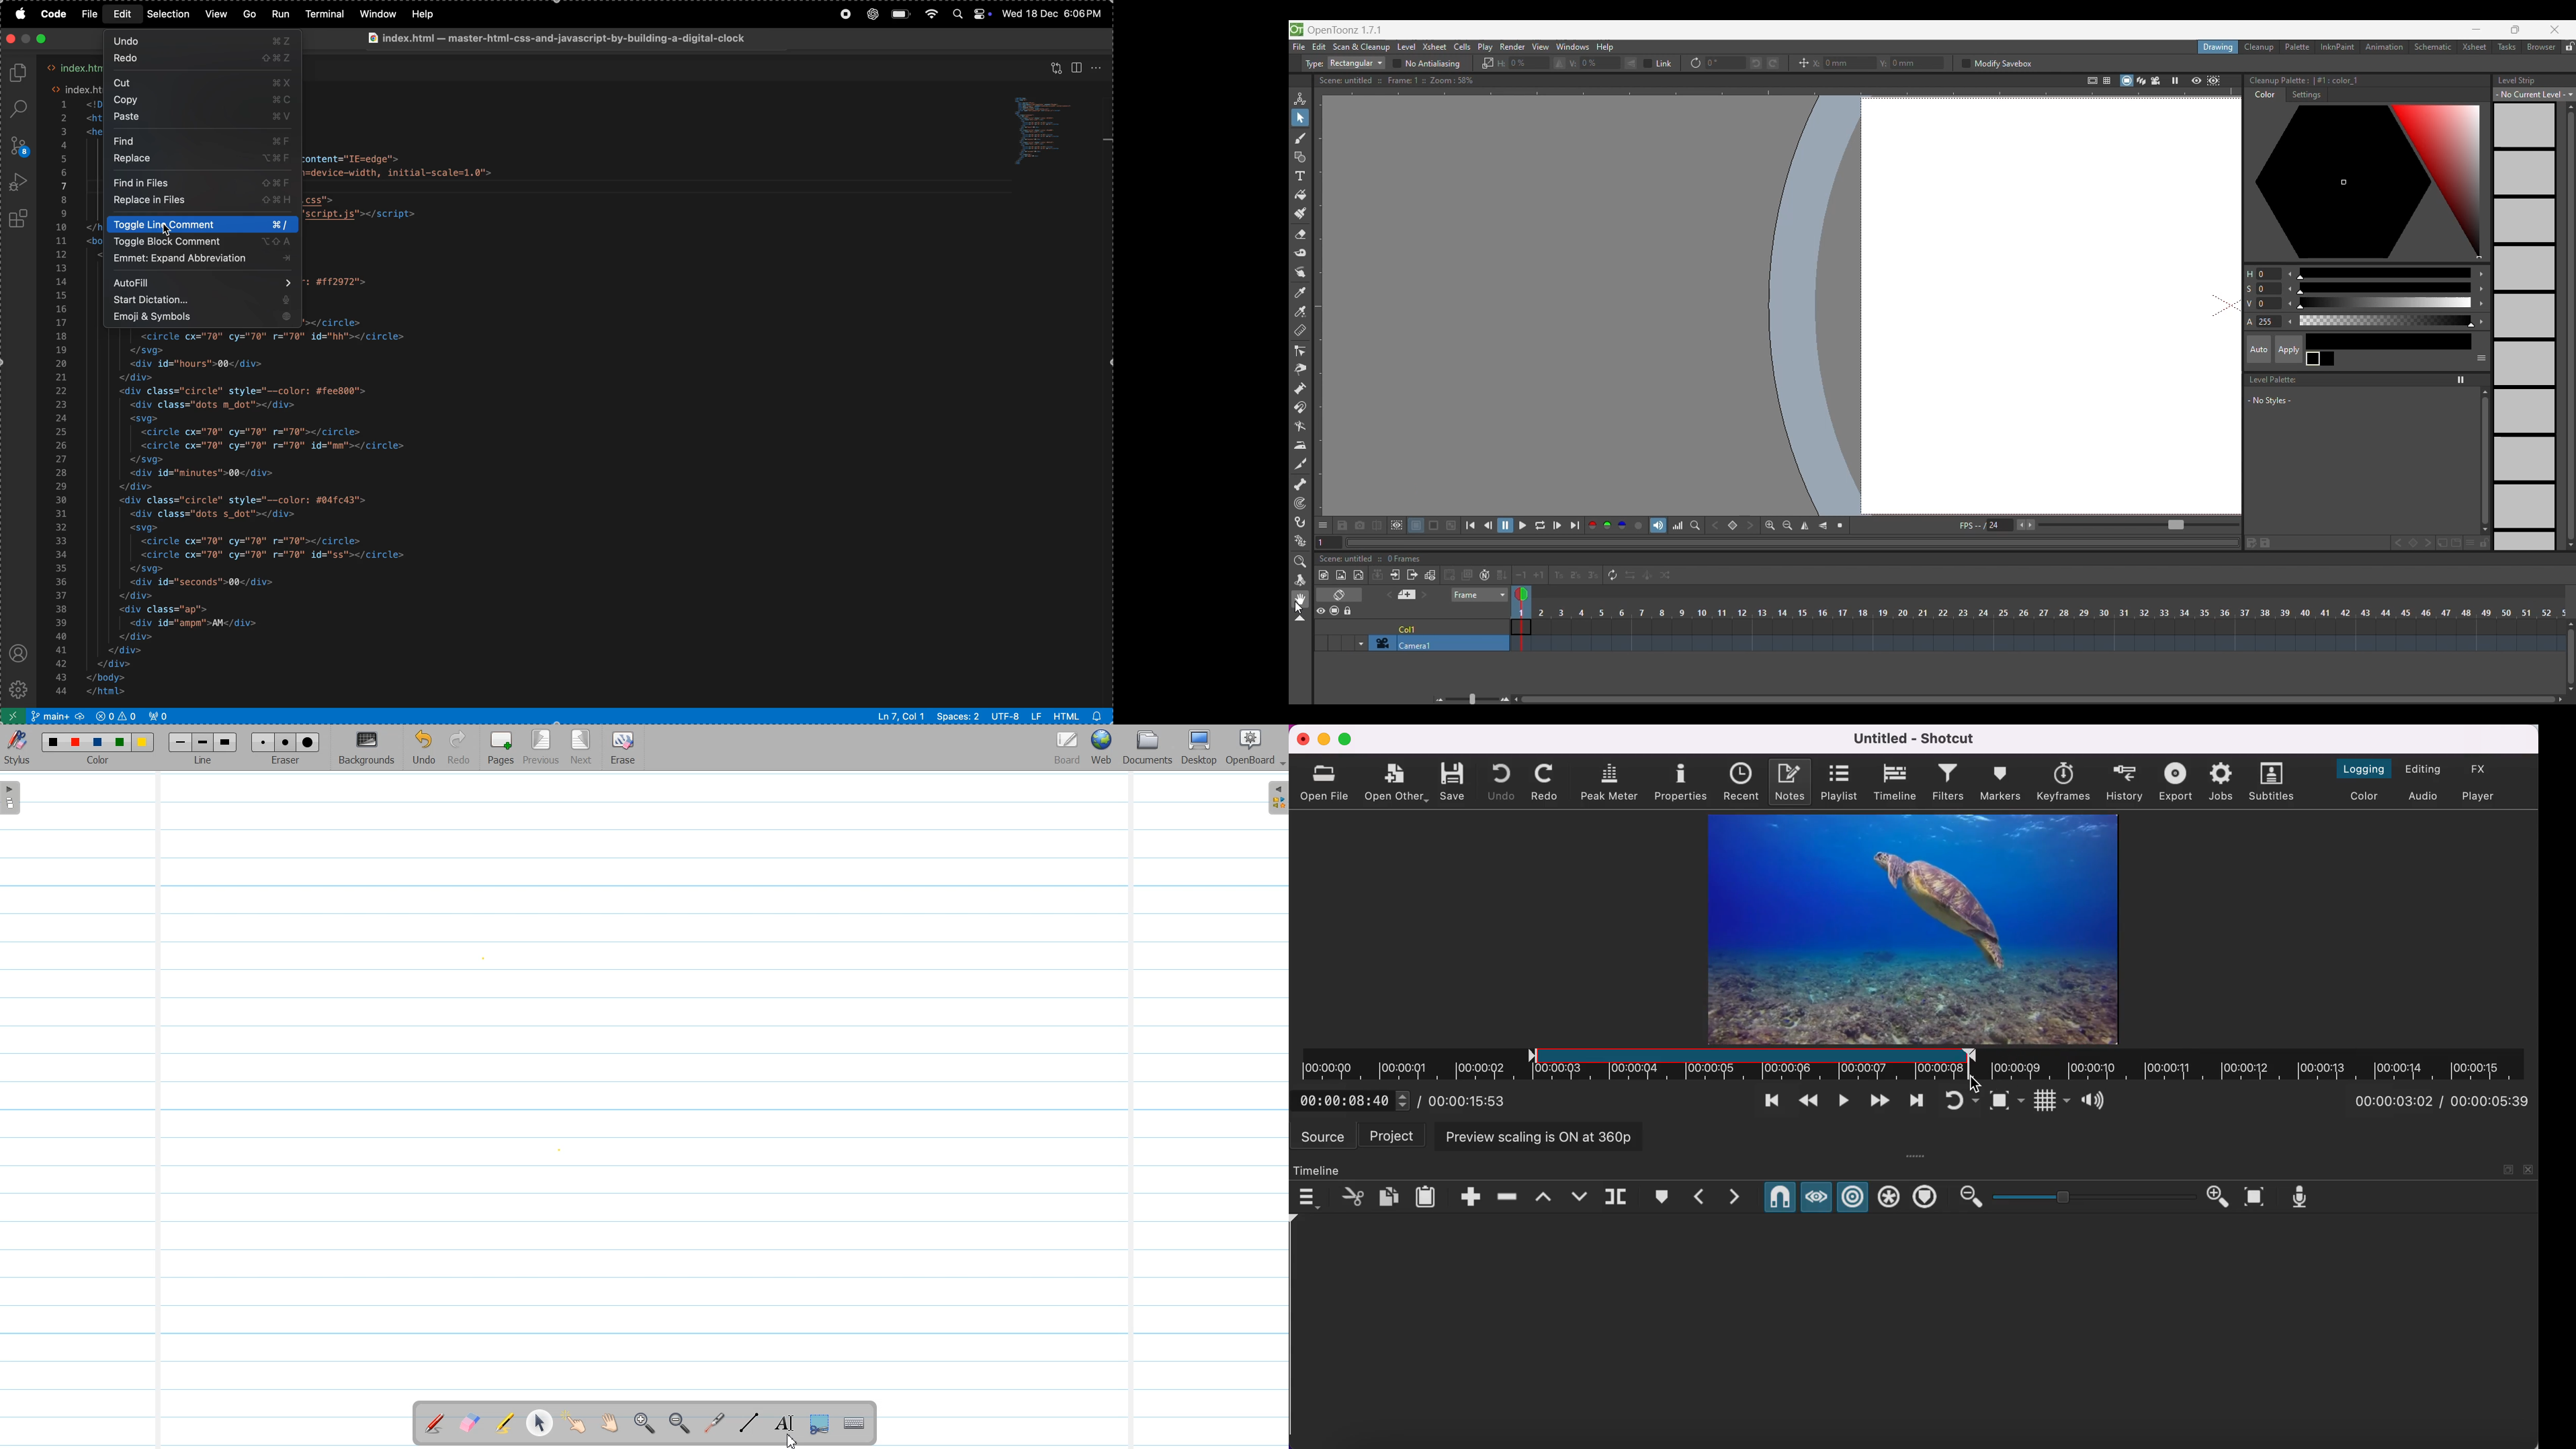 Image resolution: width=2576 pixels, height=1456 pixels. I want to click on properties, so click(1682, 780).